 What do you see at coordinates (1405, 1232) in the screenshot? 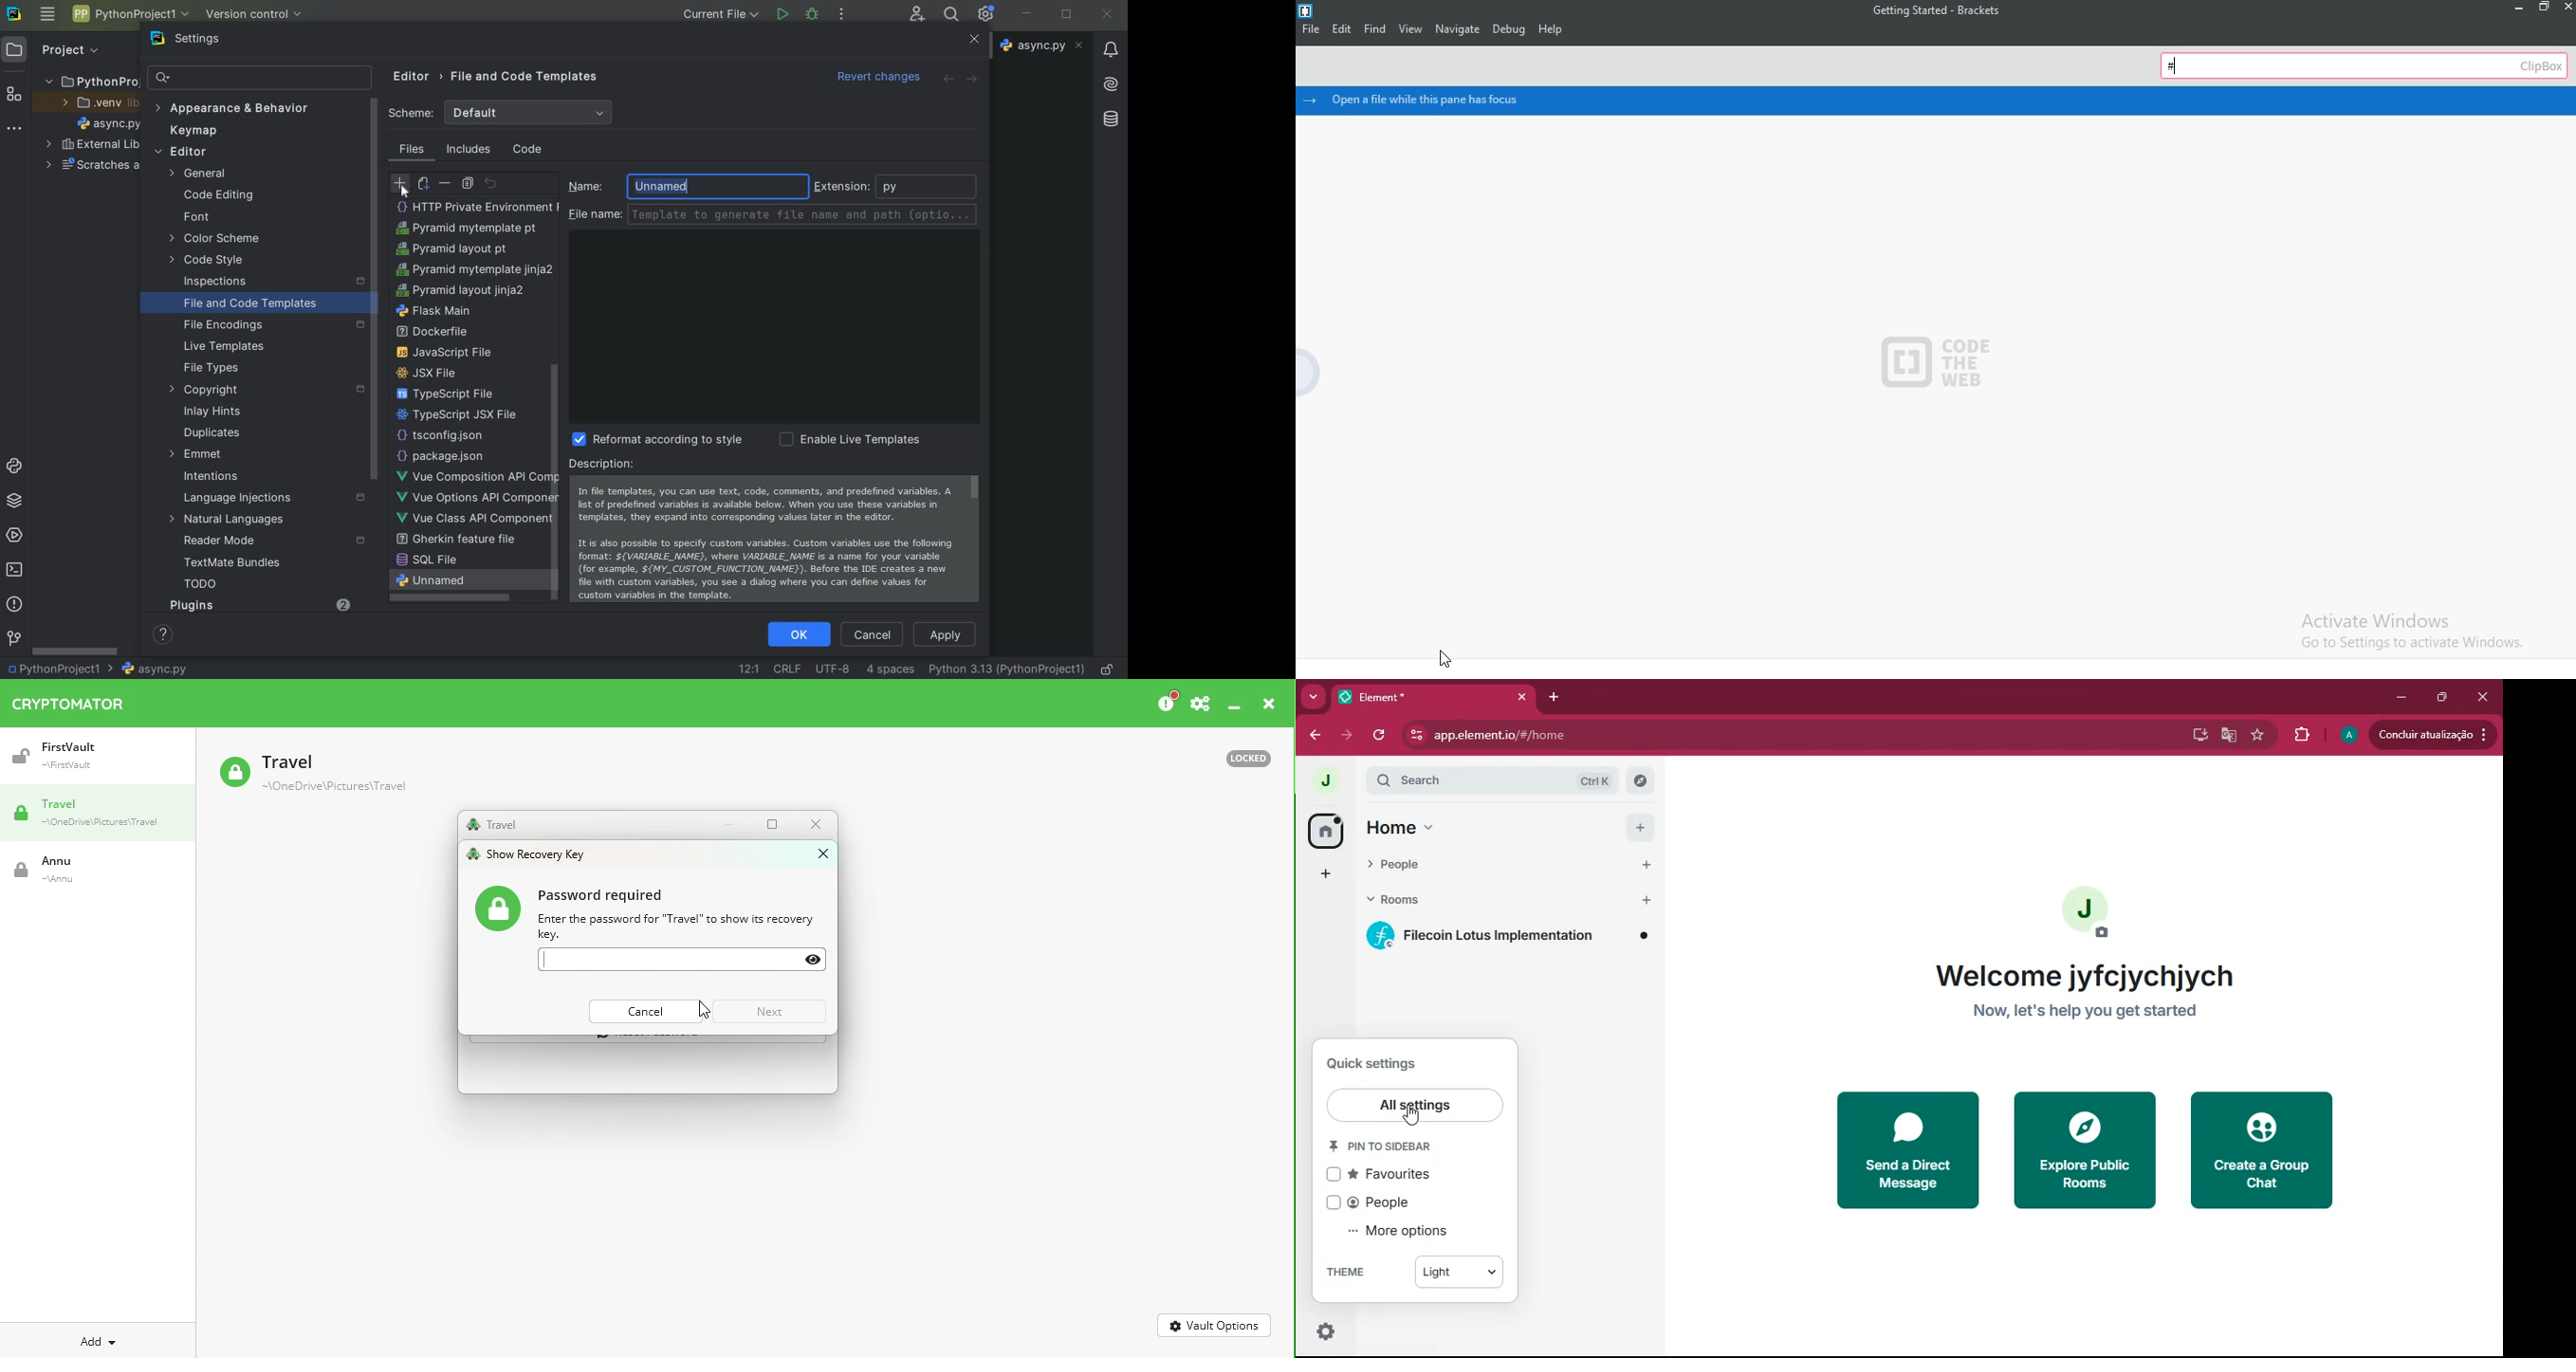
I see `more options` at bounding box center [1405, 1232].